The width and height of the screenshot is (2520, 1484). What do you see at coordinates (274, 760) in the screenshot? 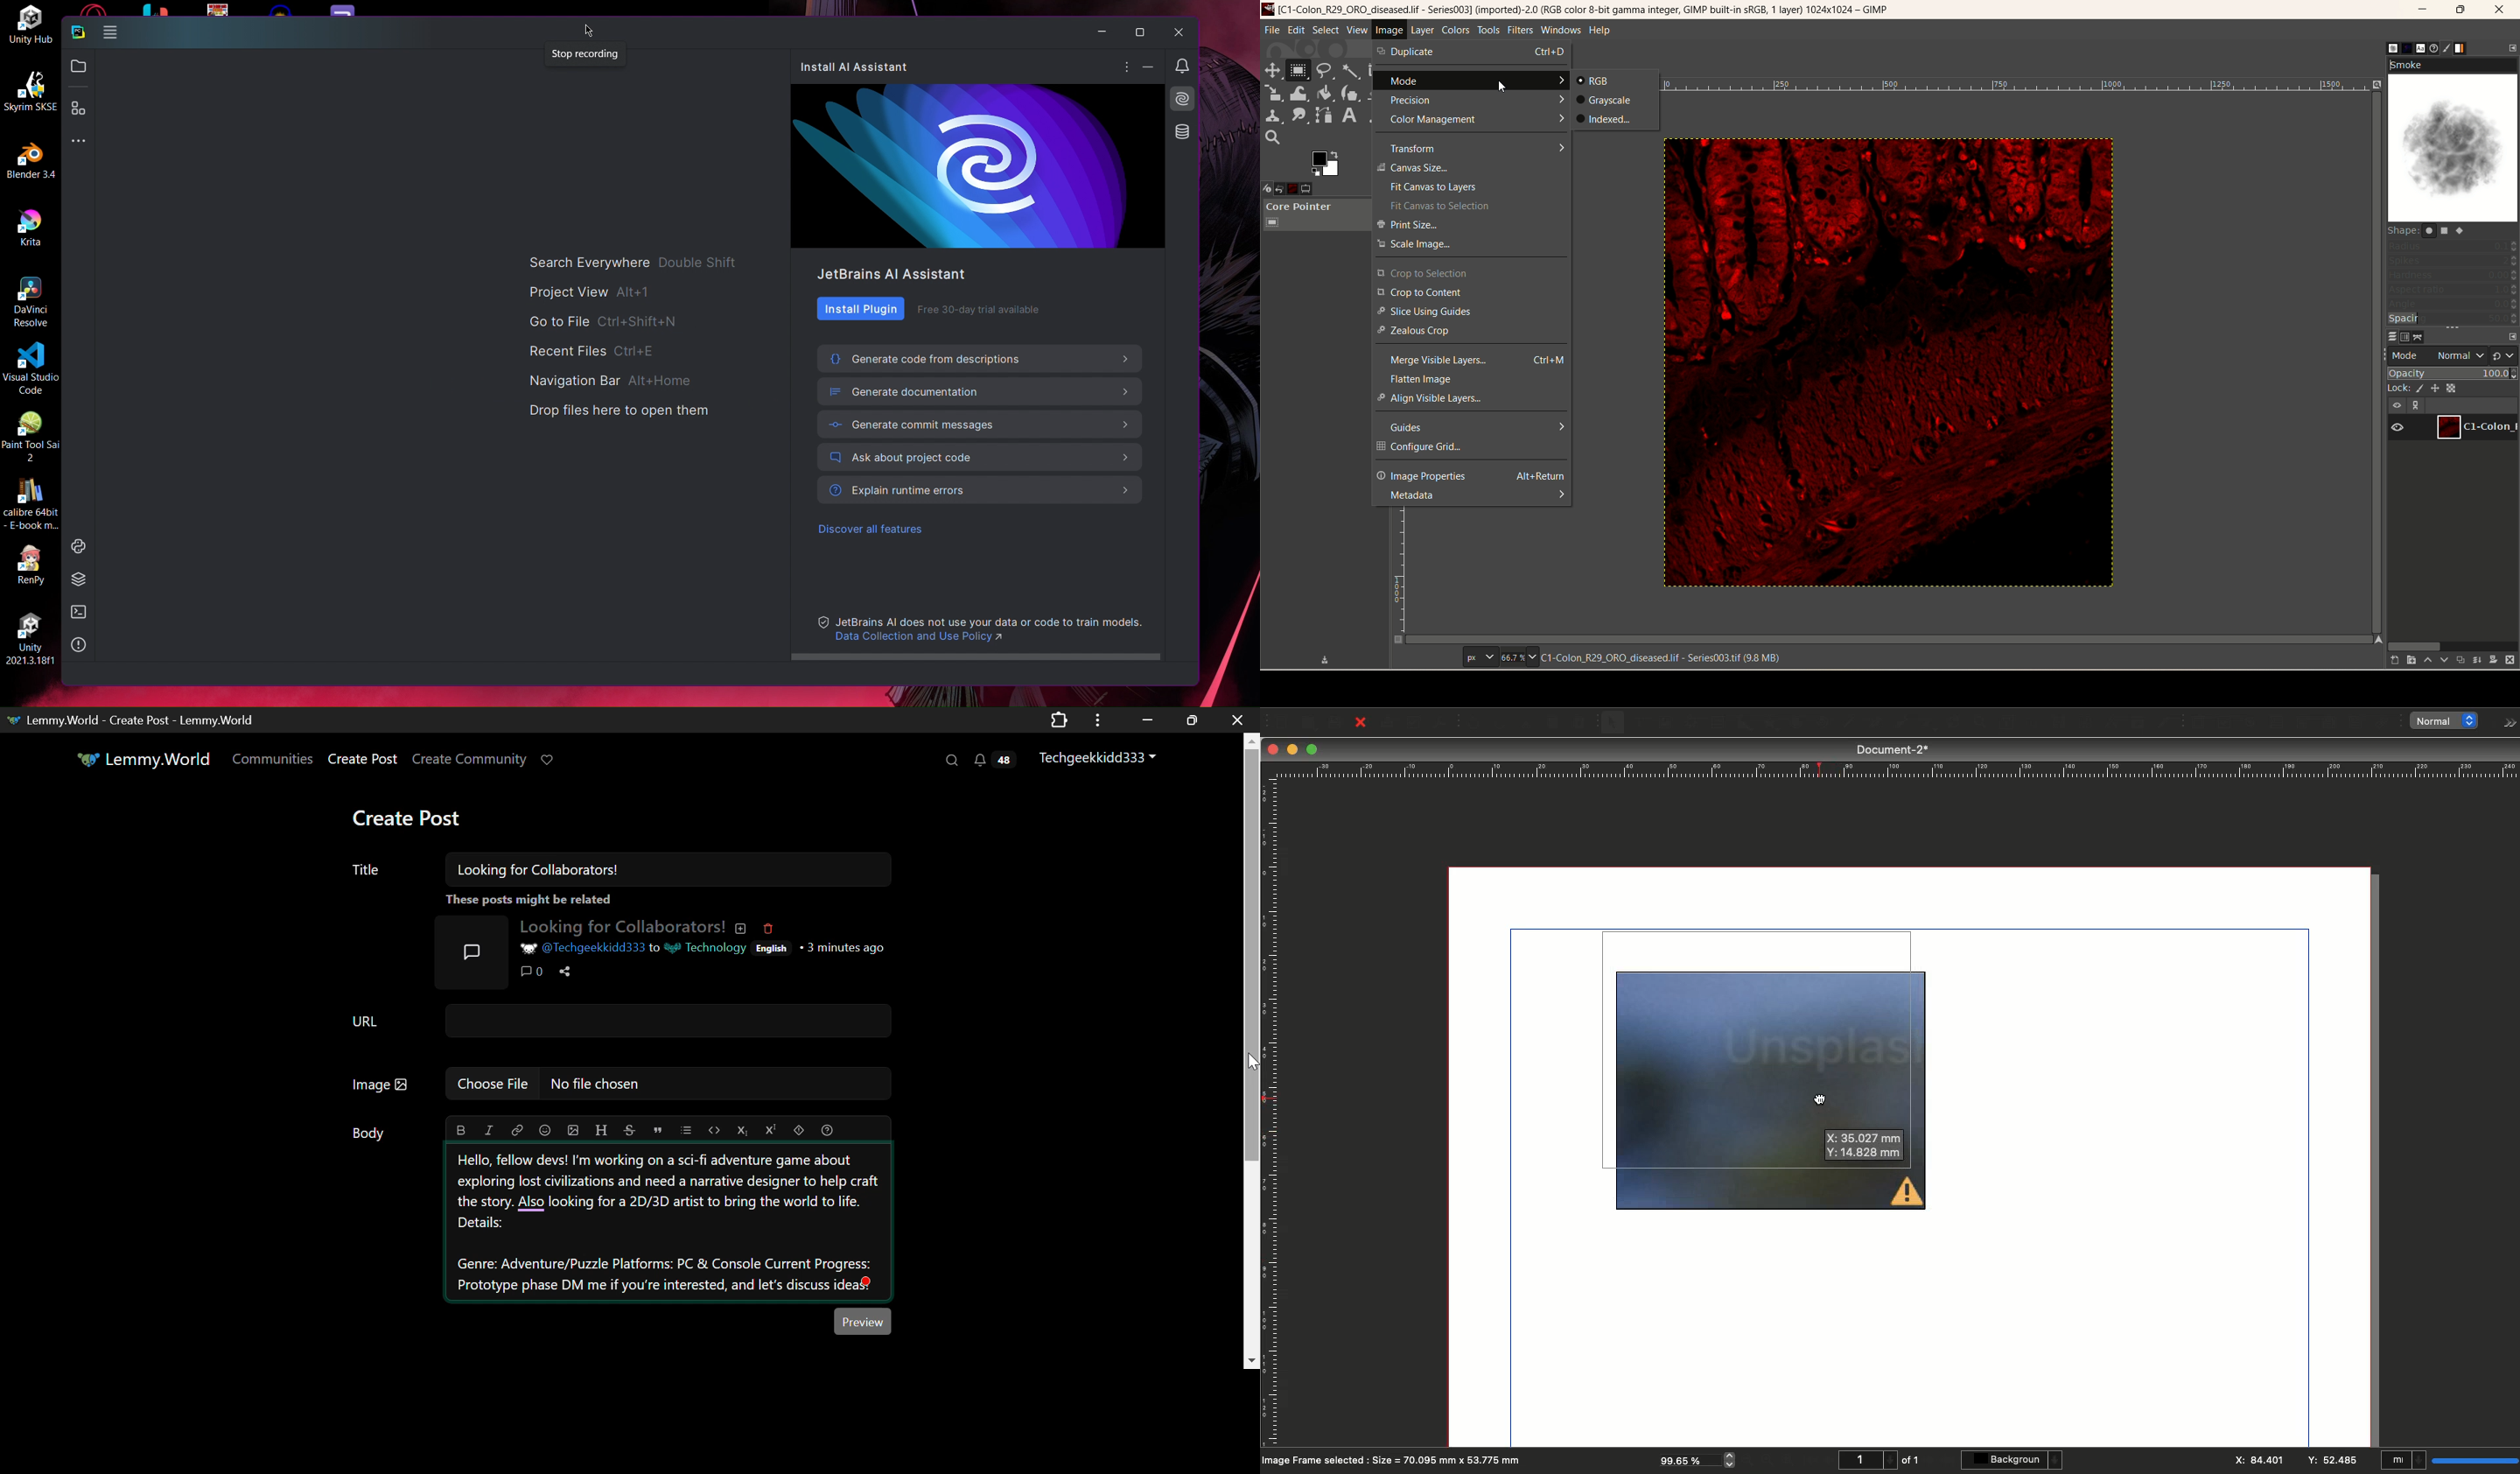
I see `Communities` at bounding box center [274, 760].